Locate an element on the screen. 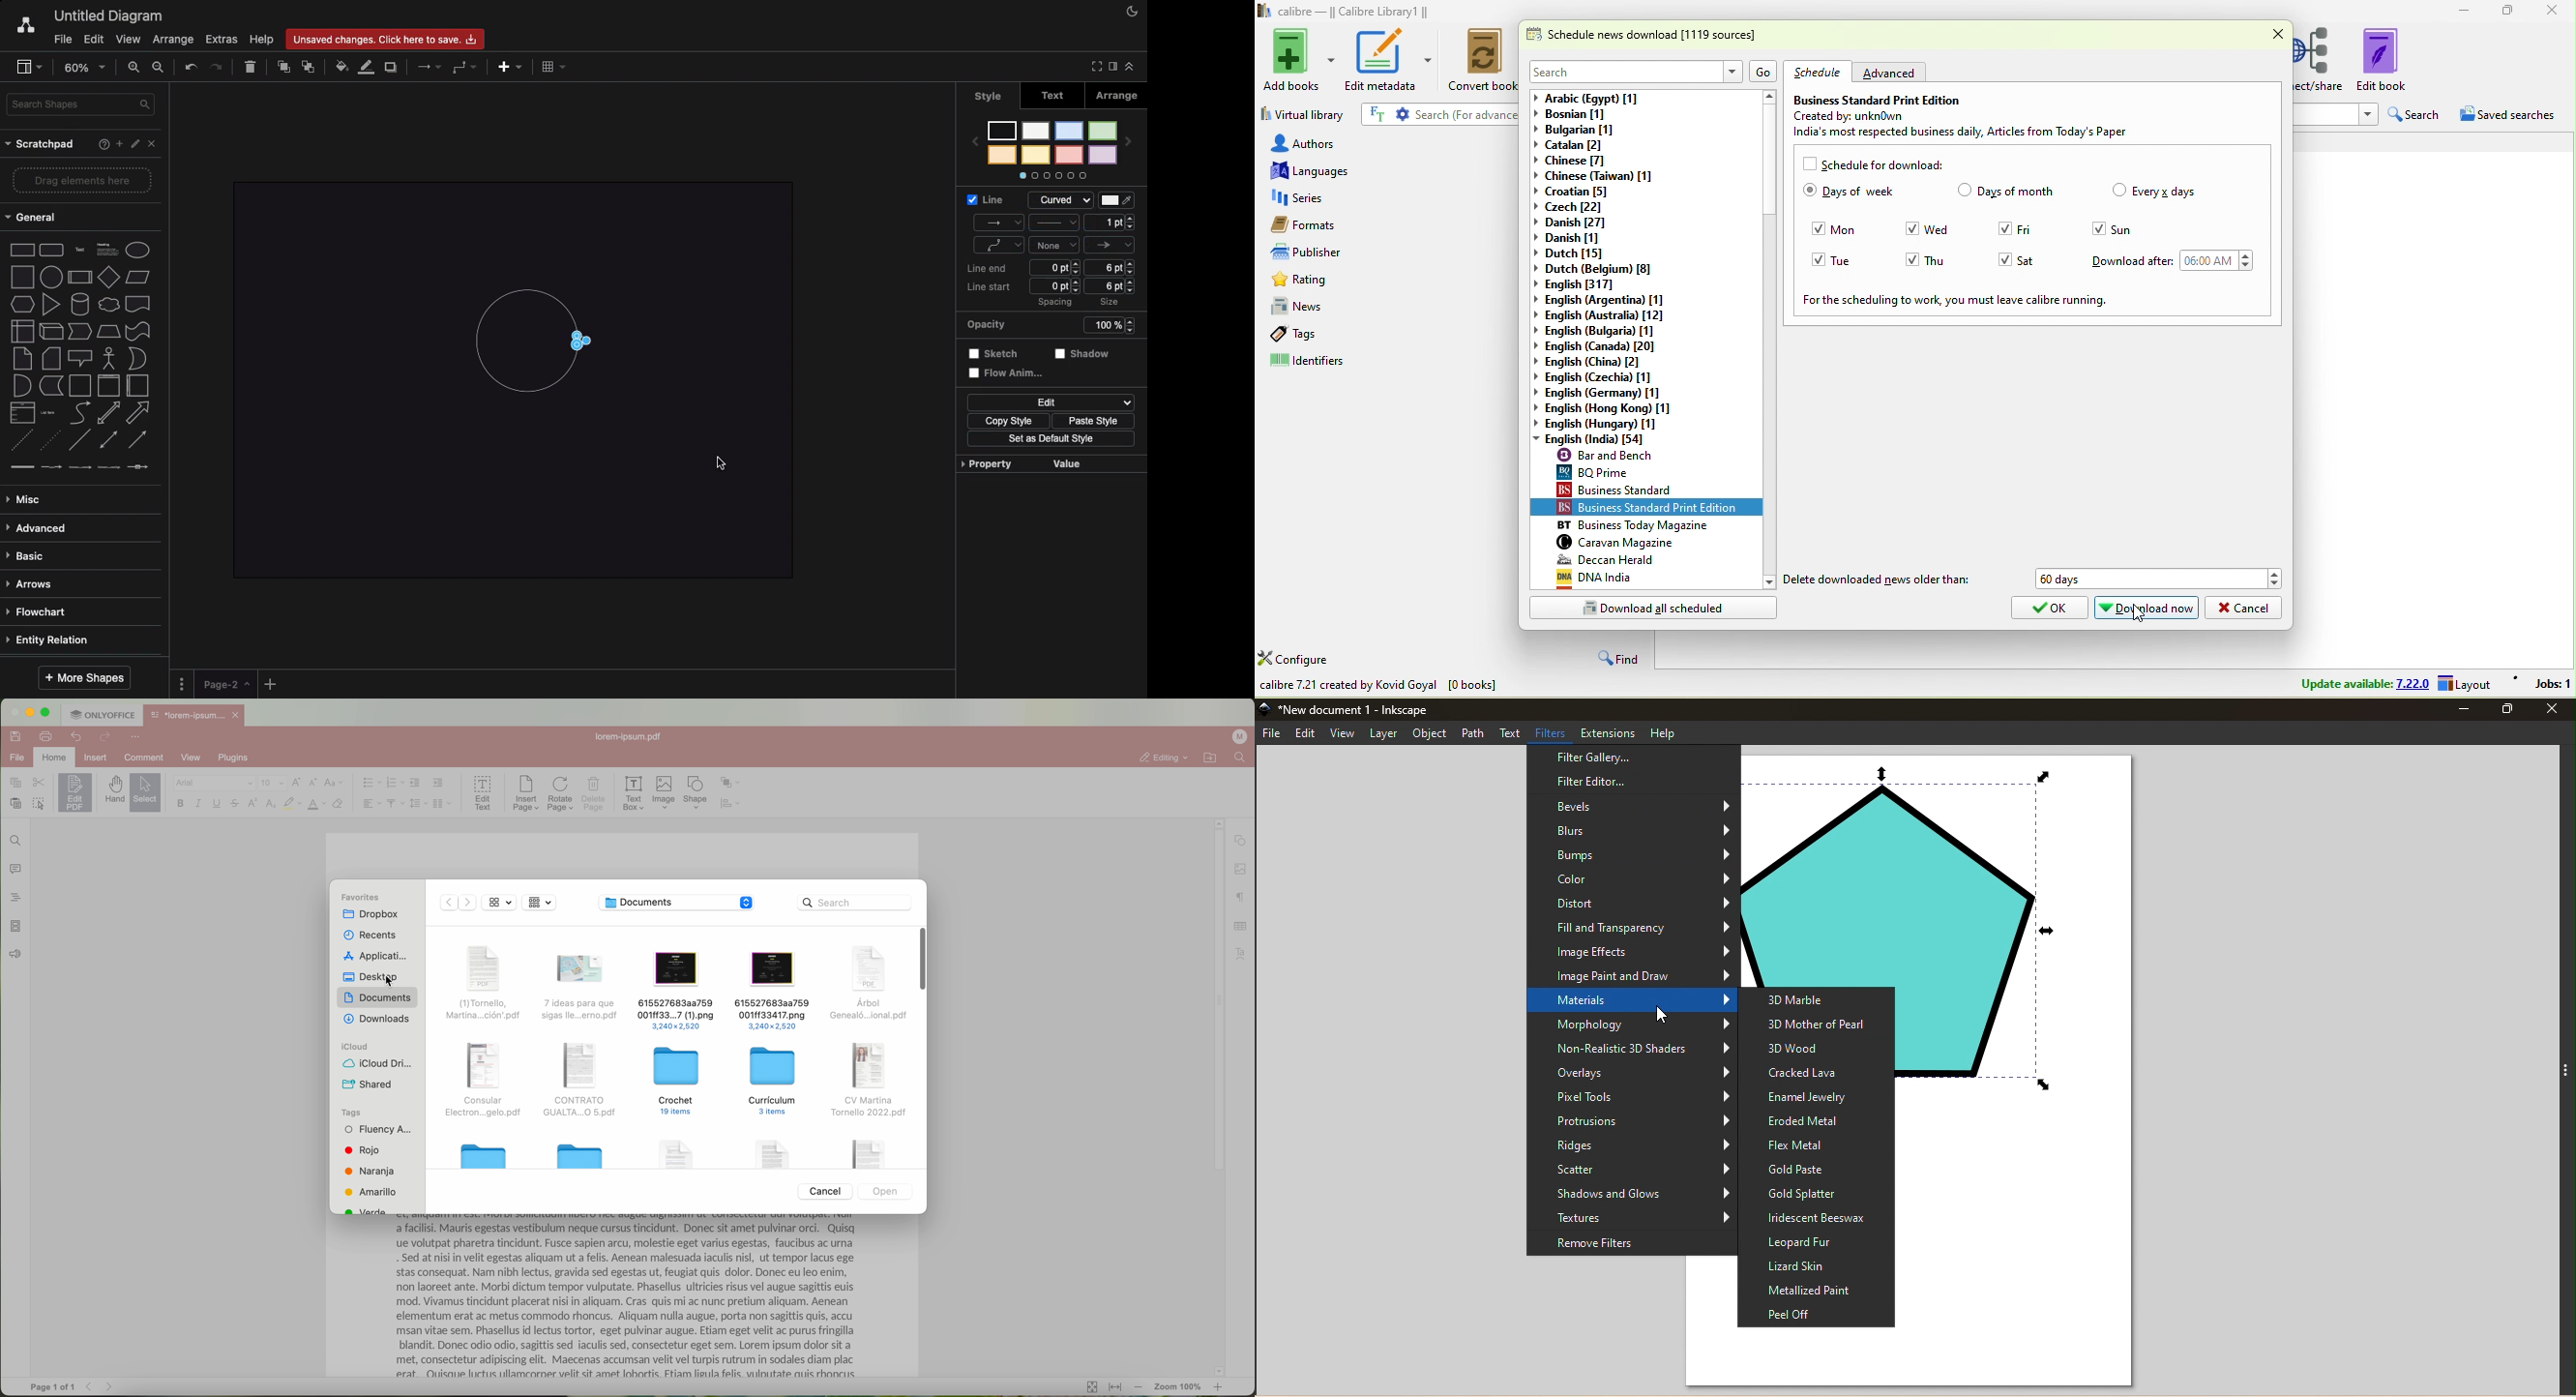 The width and height of the screenshot is (2576, 1400). CV Martina
Tornello 2022.pdf is located at coordinates (869, 1080).